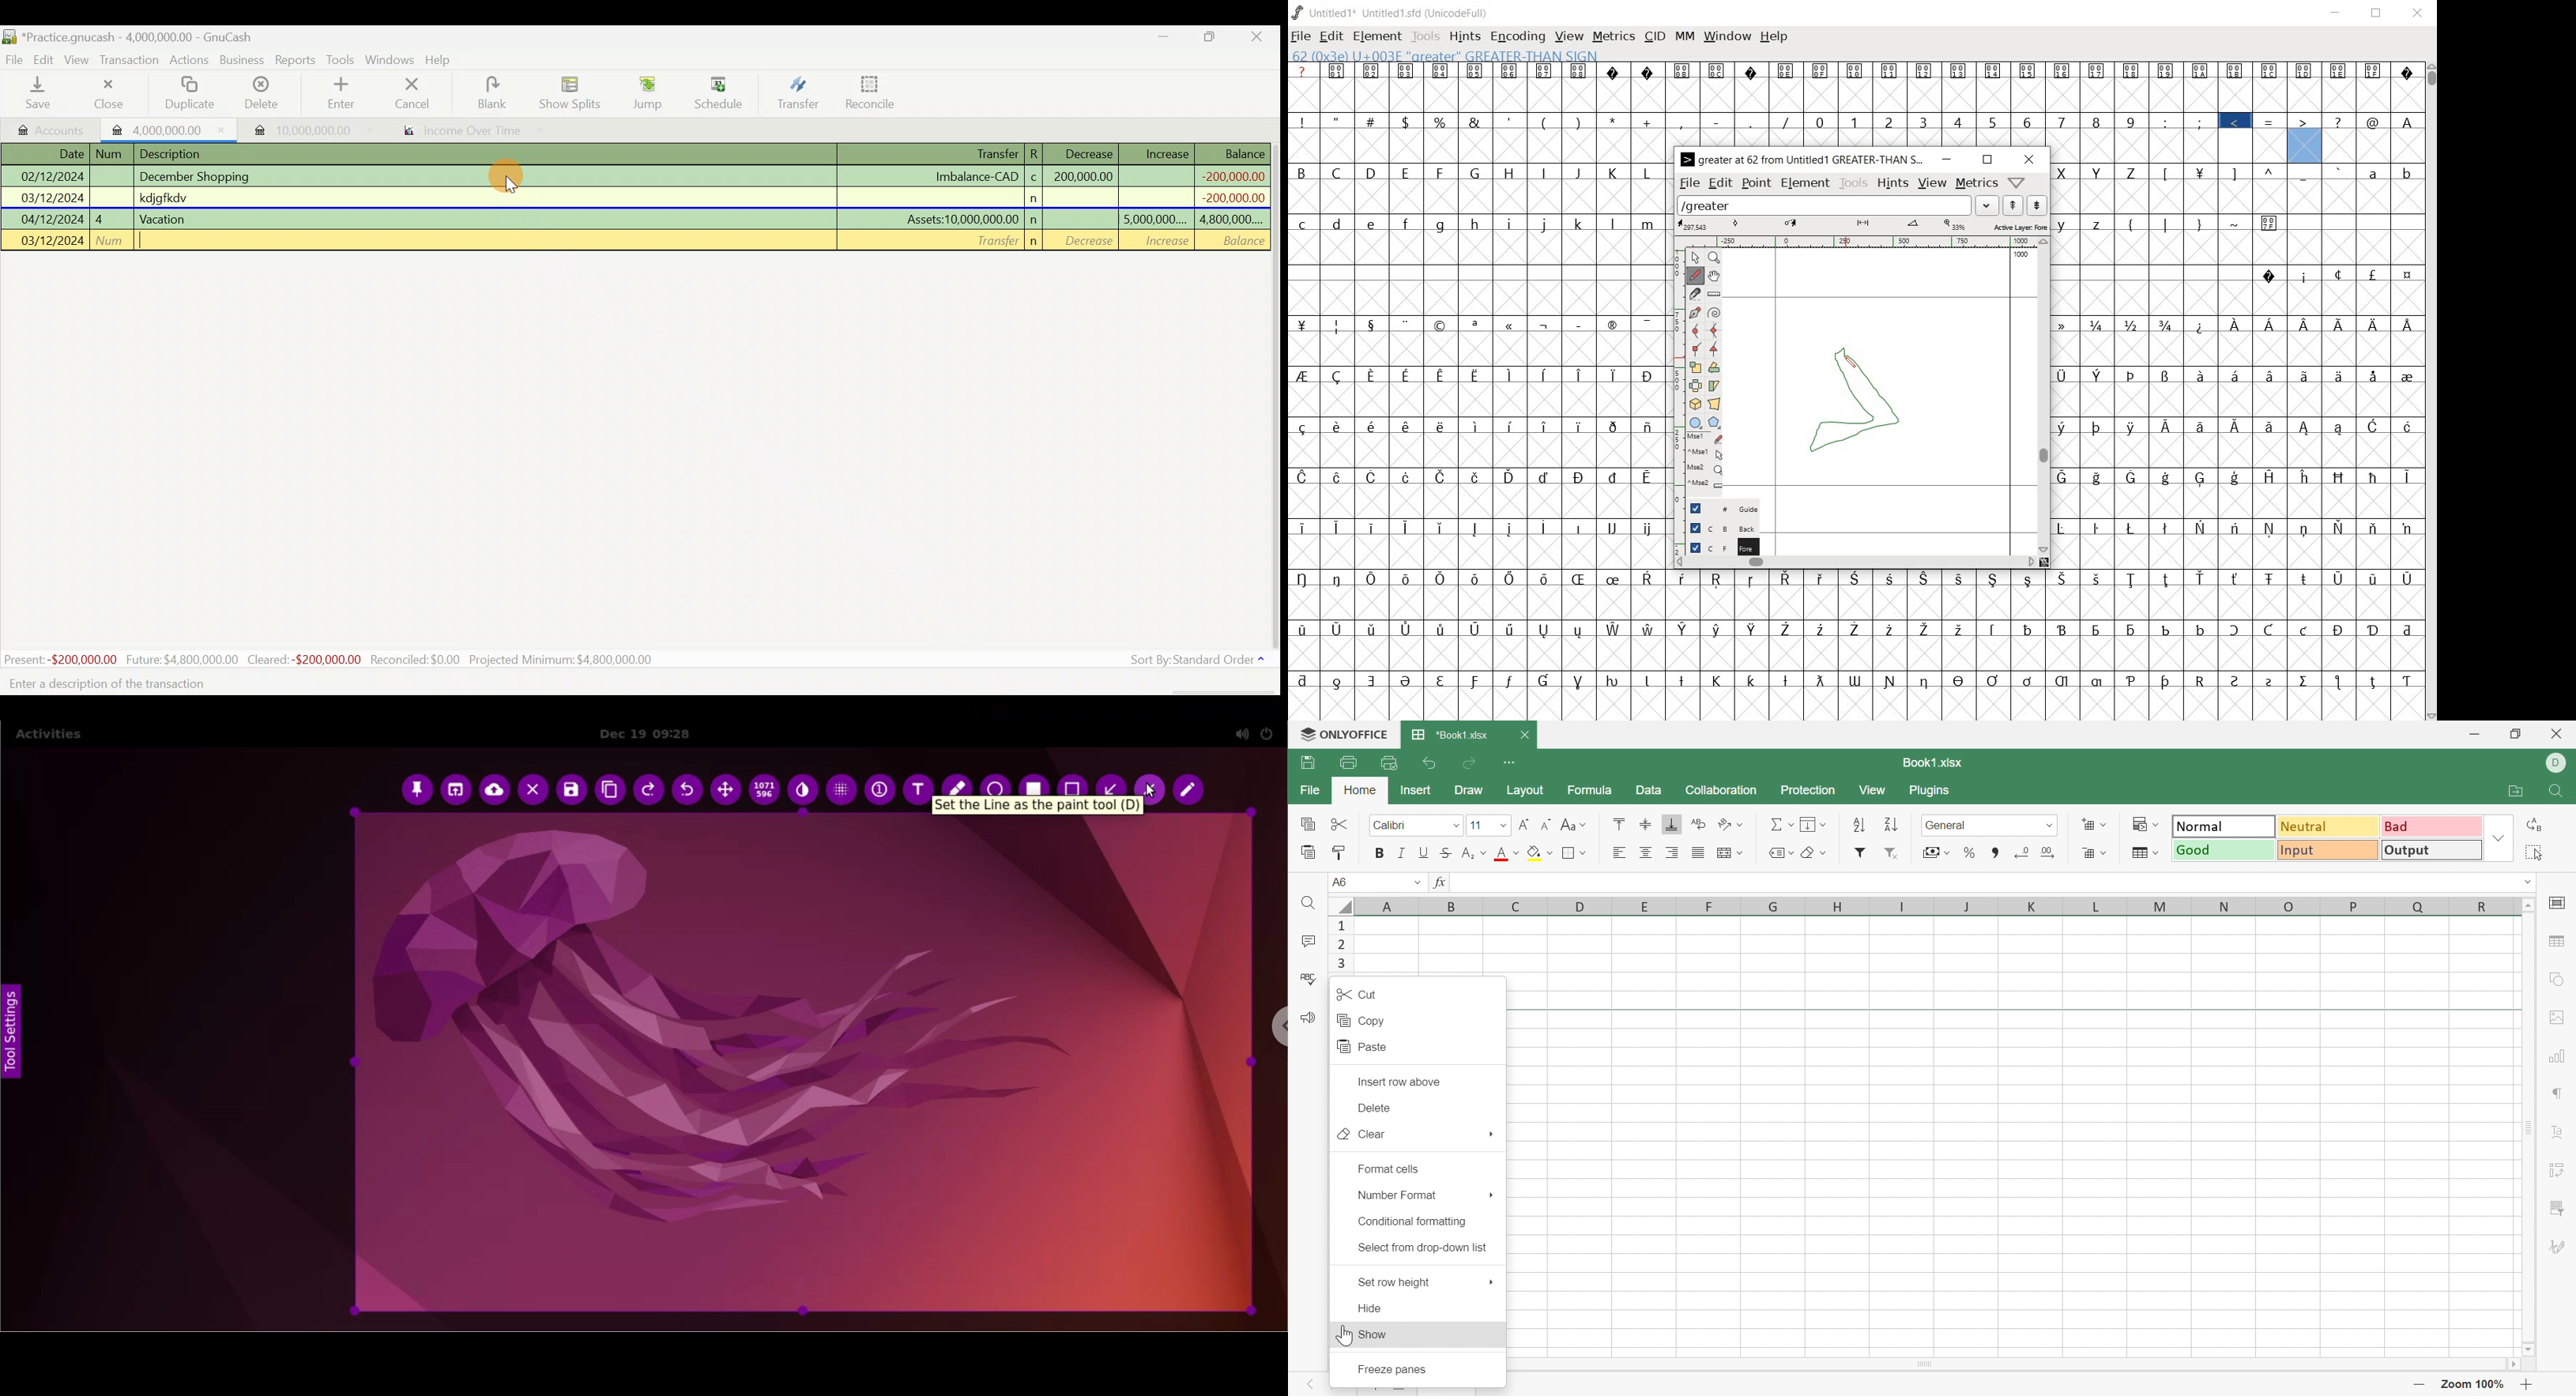 The height and width of the screenshot is (1400, 2576). What do you see at coordinates (2559, 1018) in the screenshot?
I see `Image settings` at bounding box center [2559, 1018].